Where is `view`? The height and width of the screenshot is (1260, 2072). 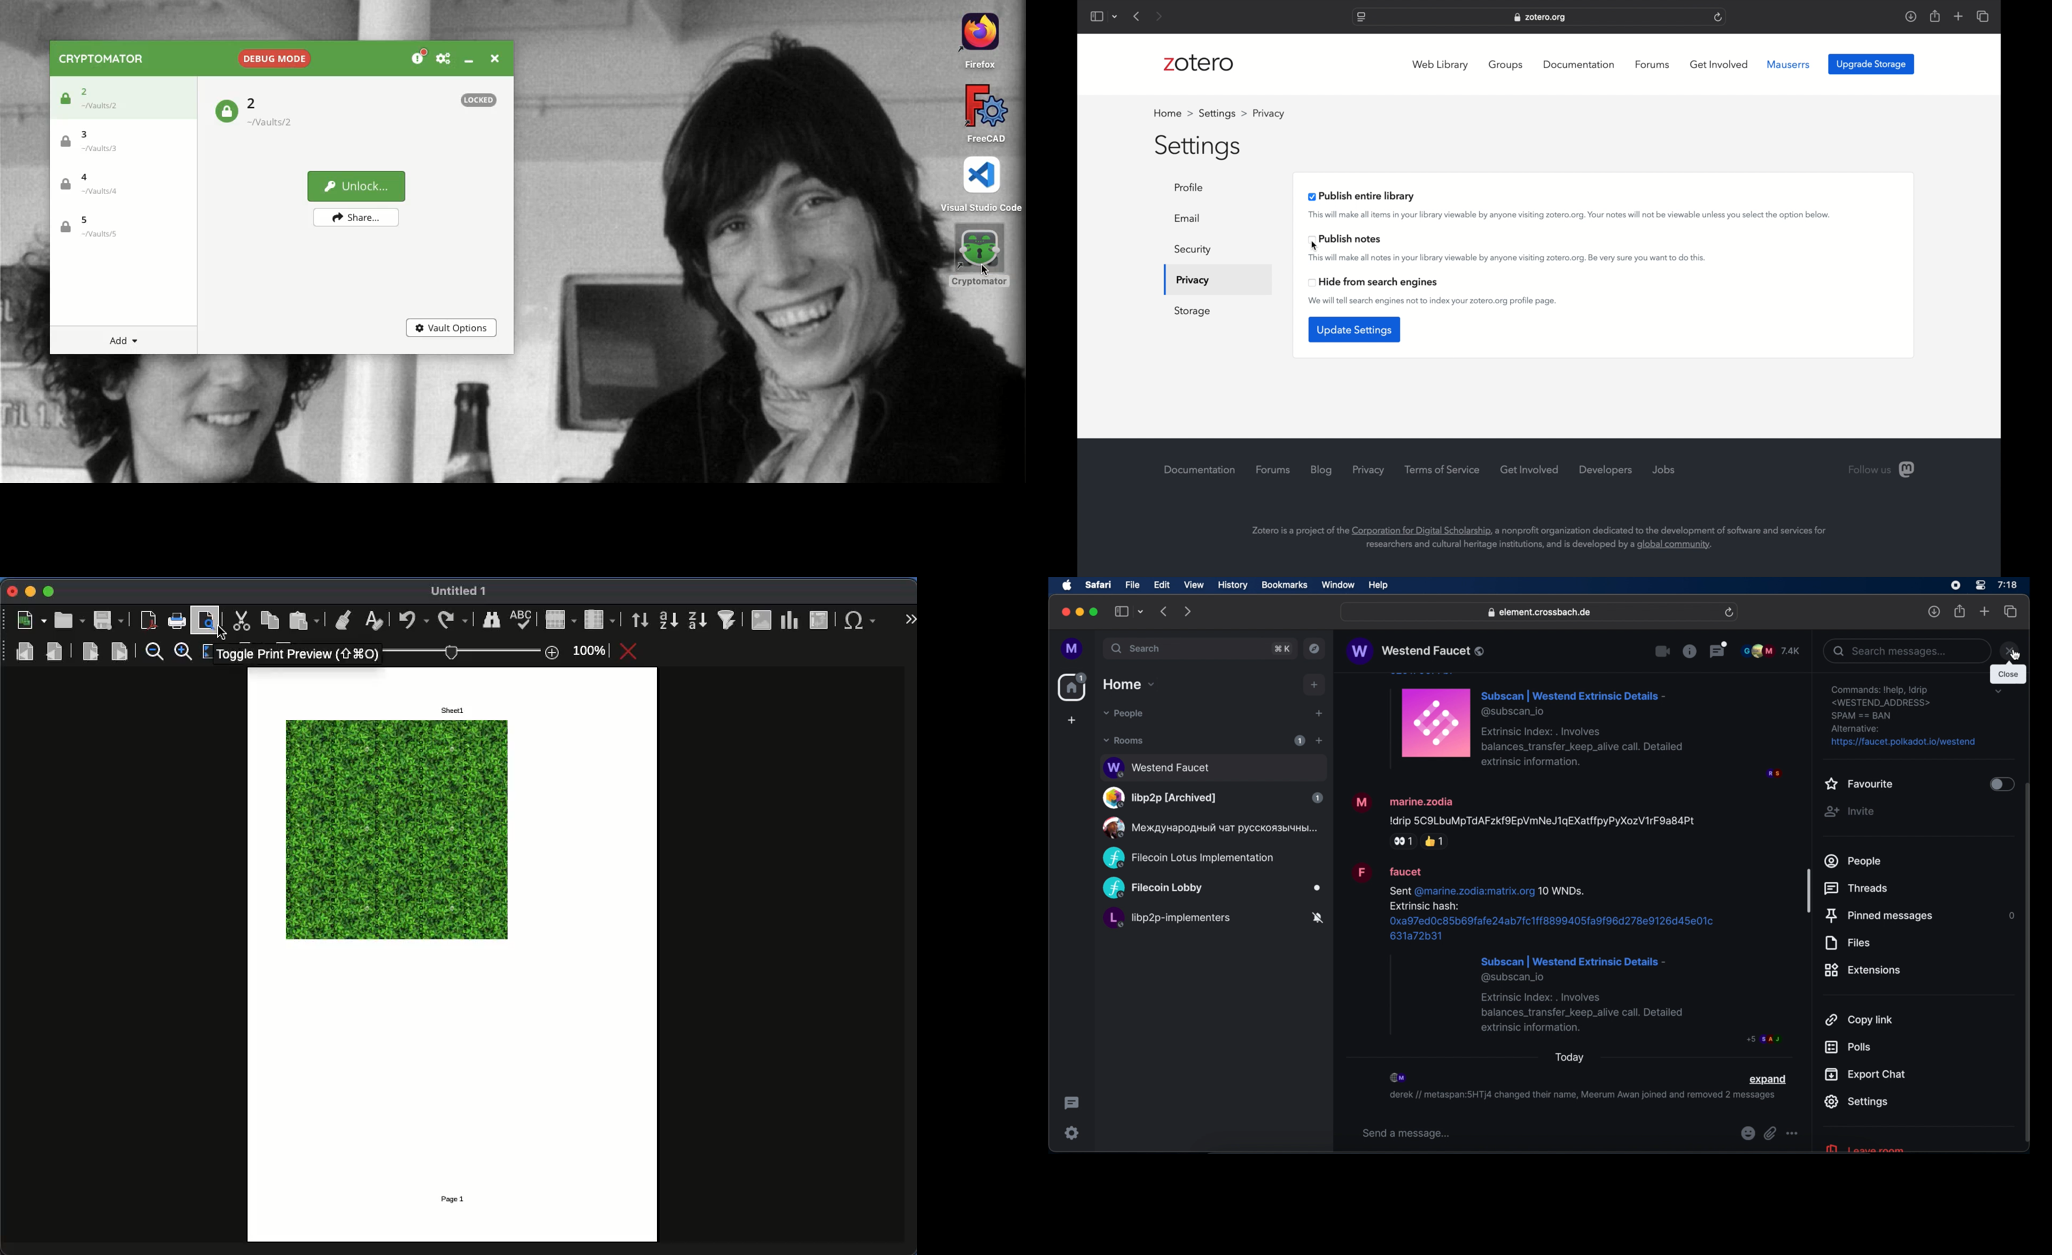
view is located at coordinates (1193, 585).